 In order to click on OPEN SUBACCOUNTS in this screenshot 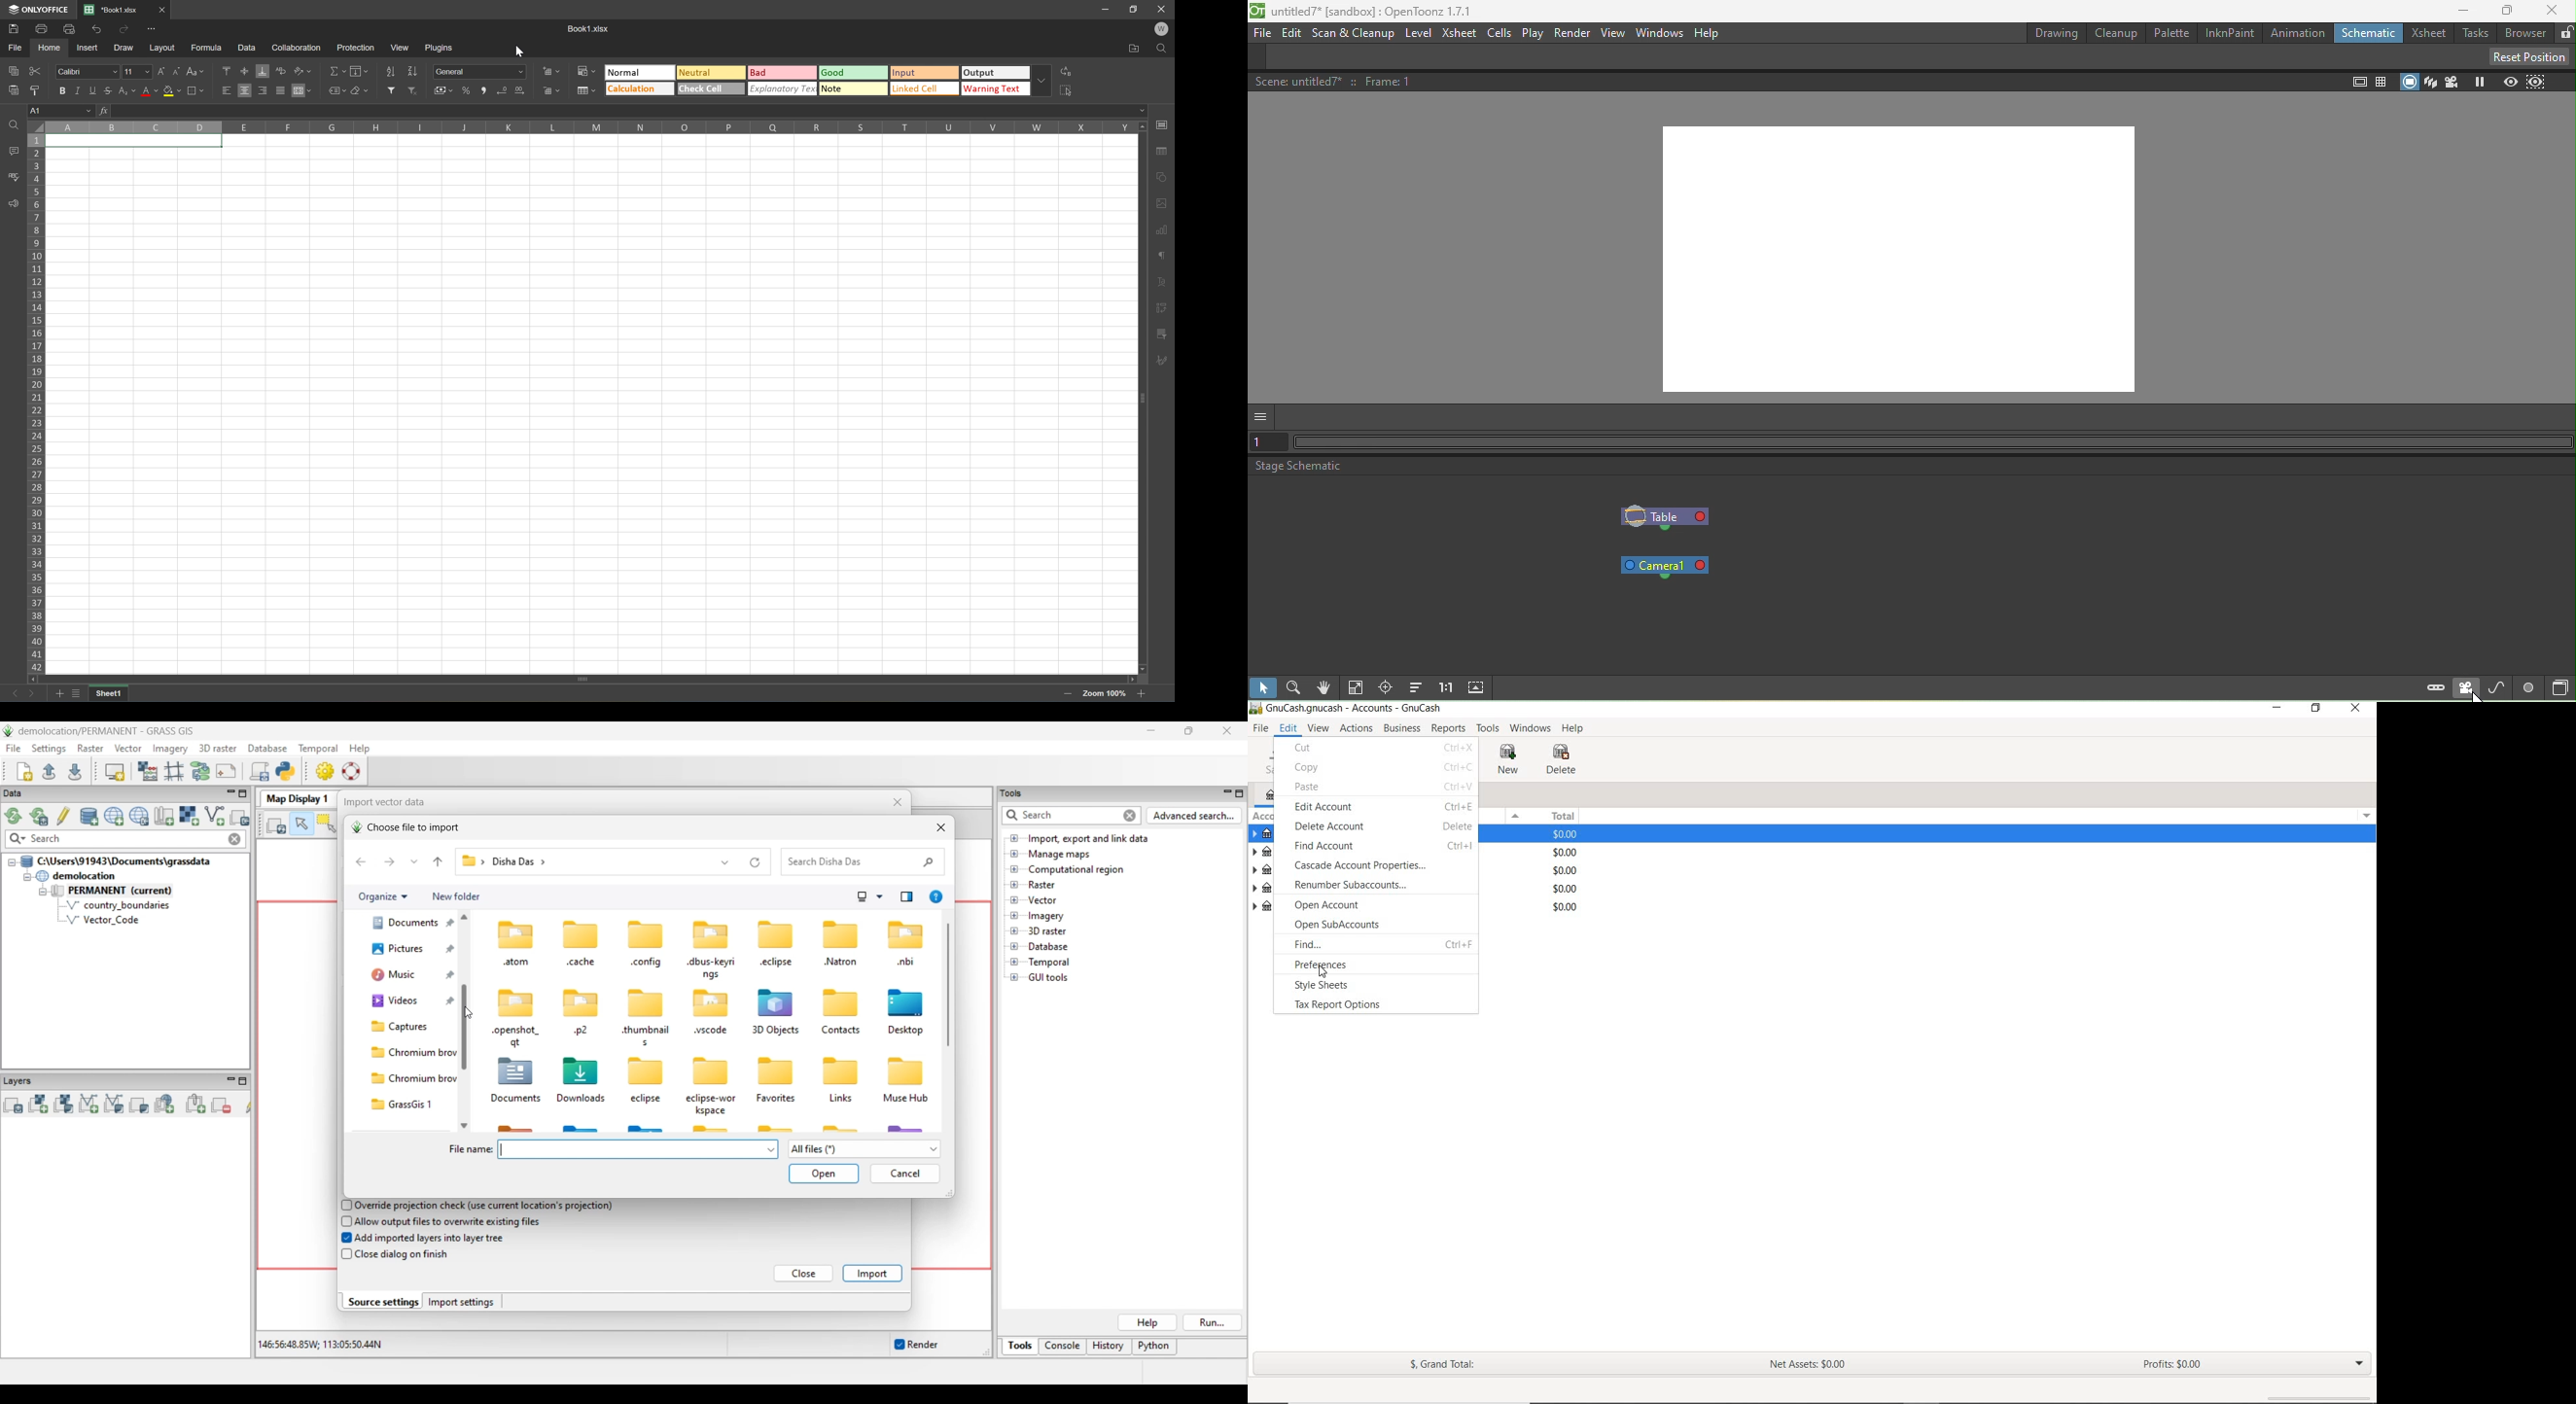, I will do `click(1341, 926)`.